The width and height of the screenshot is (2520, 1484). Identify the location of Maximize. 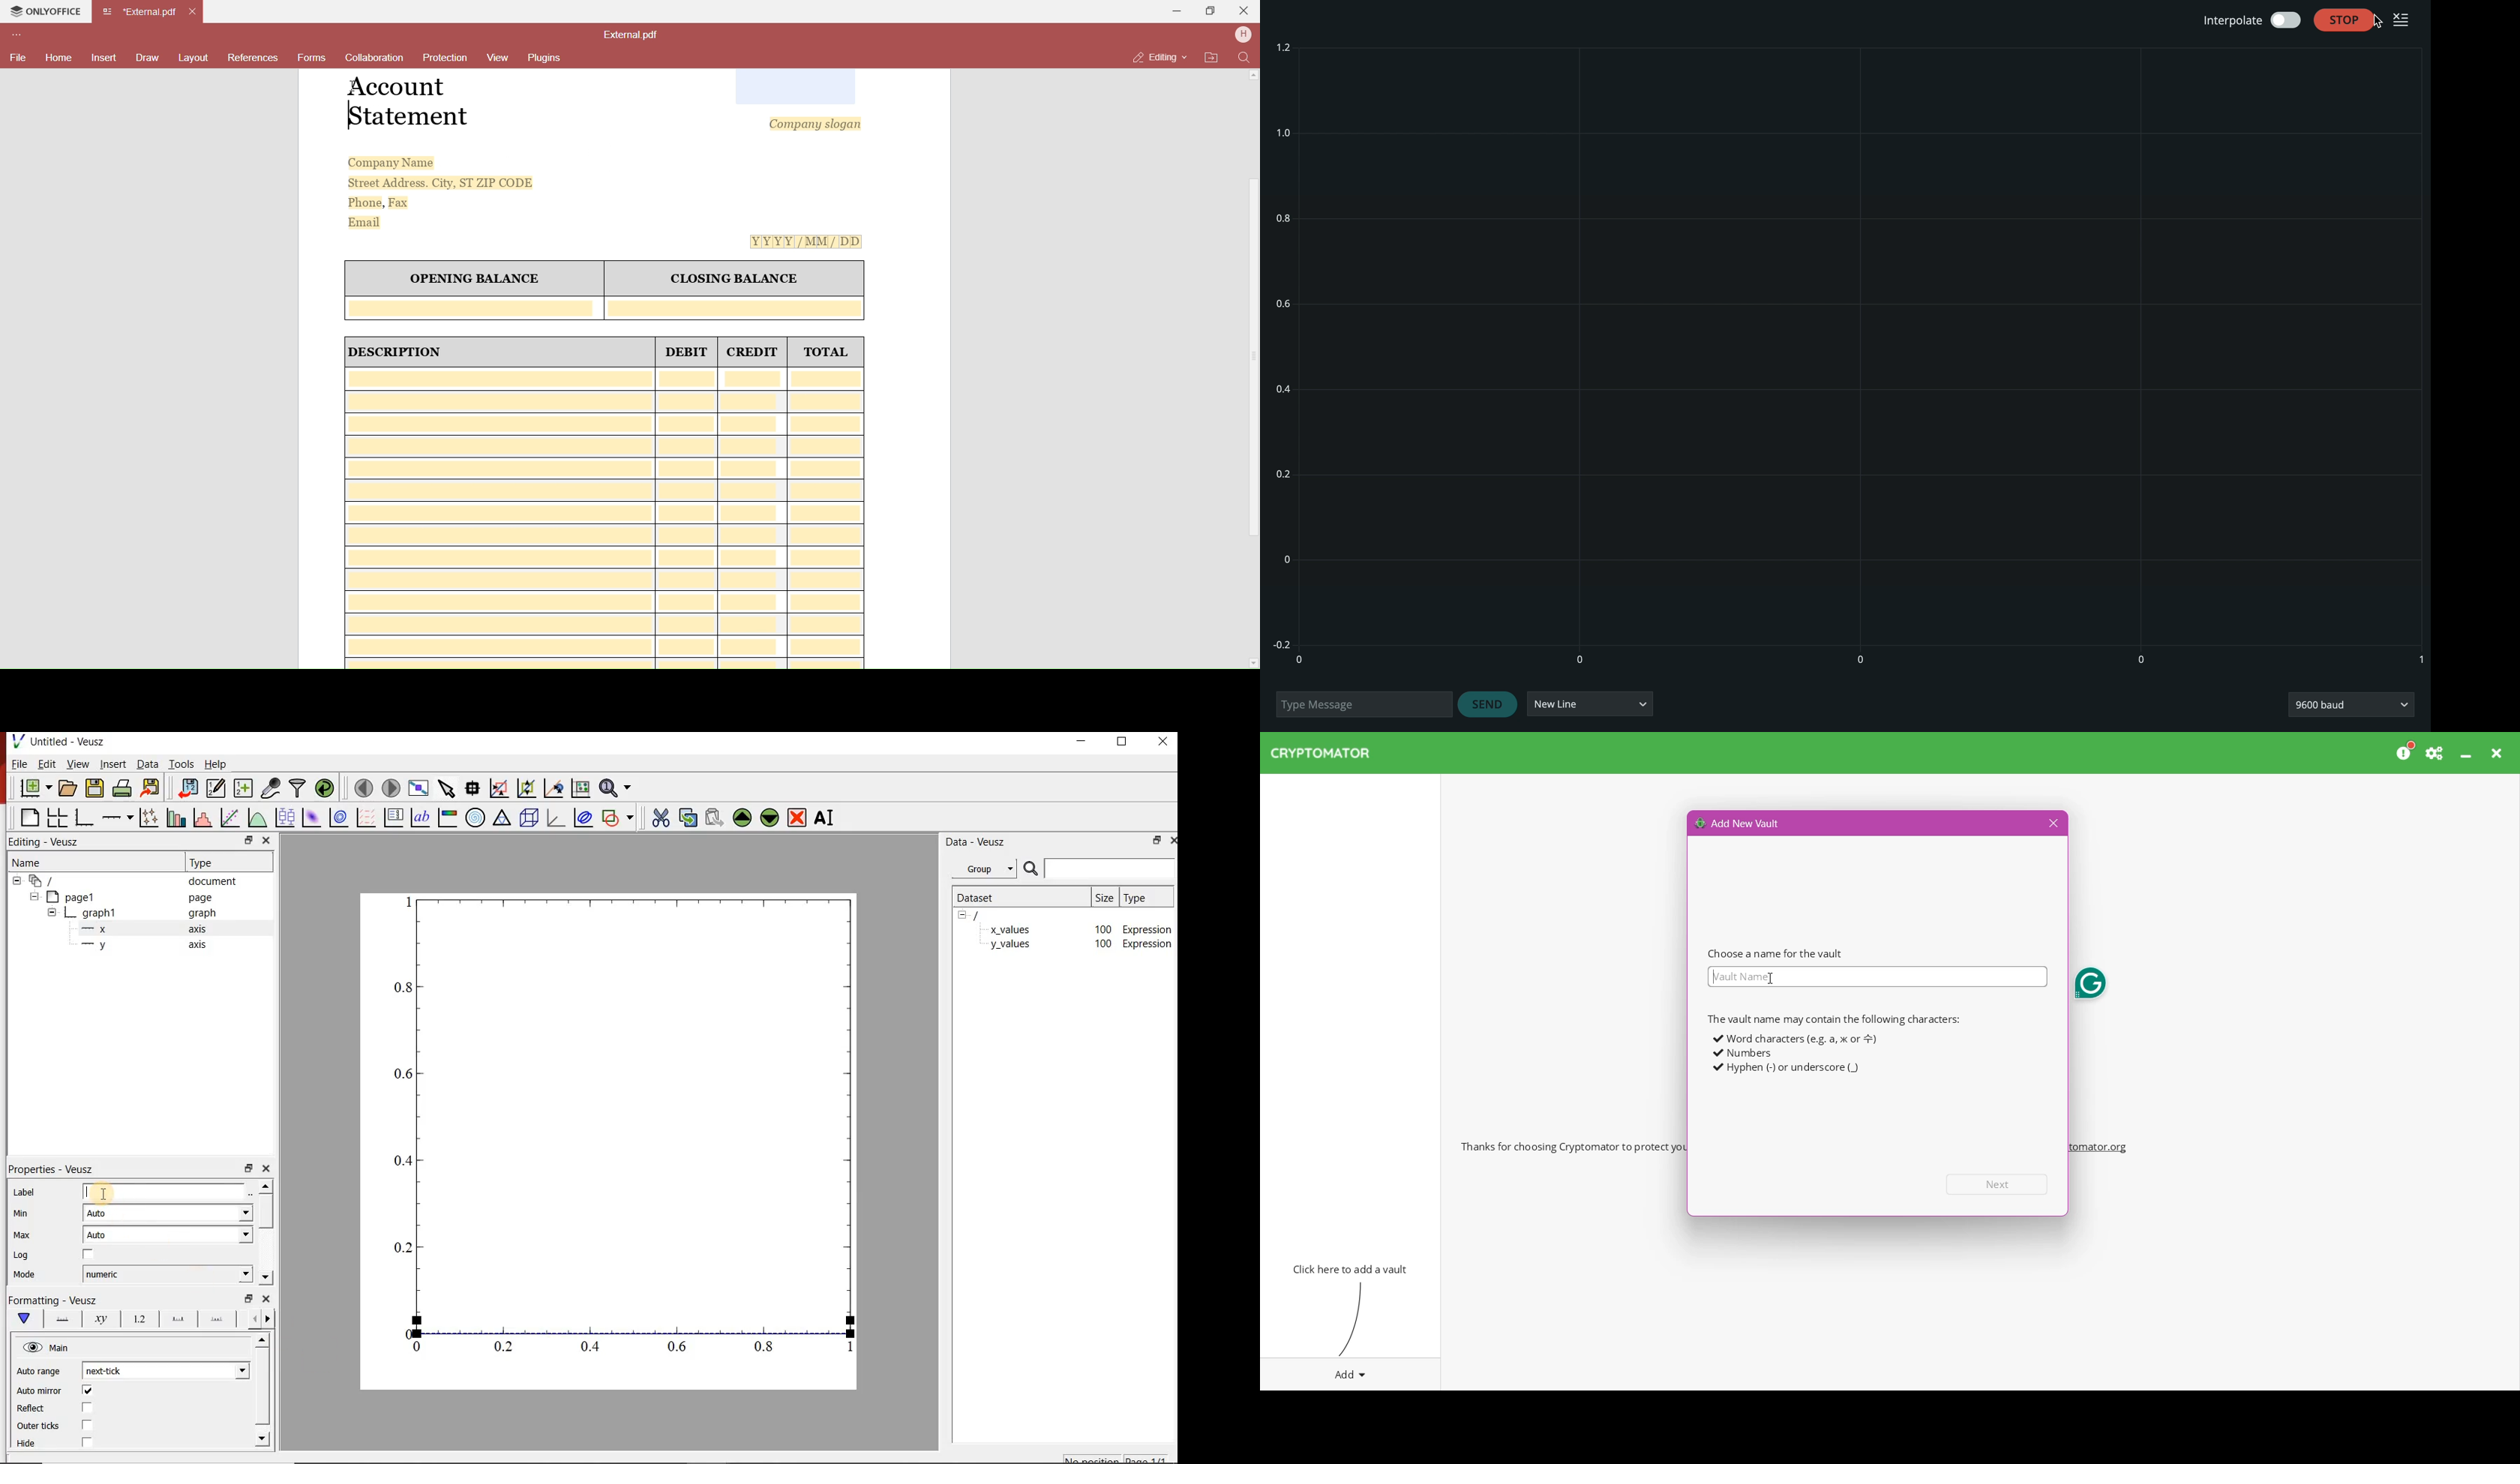
(1208, 11).